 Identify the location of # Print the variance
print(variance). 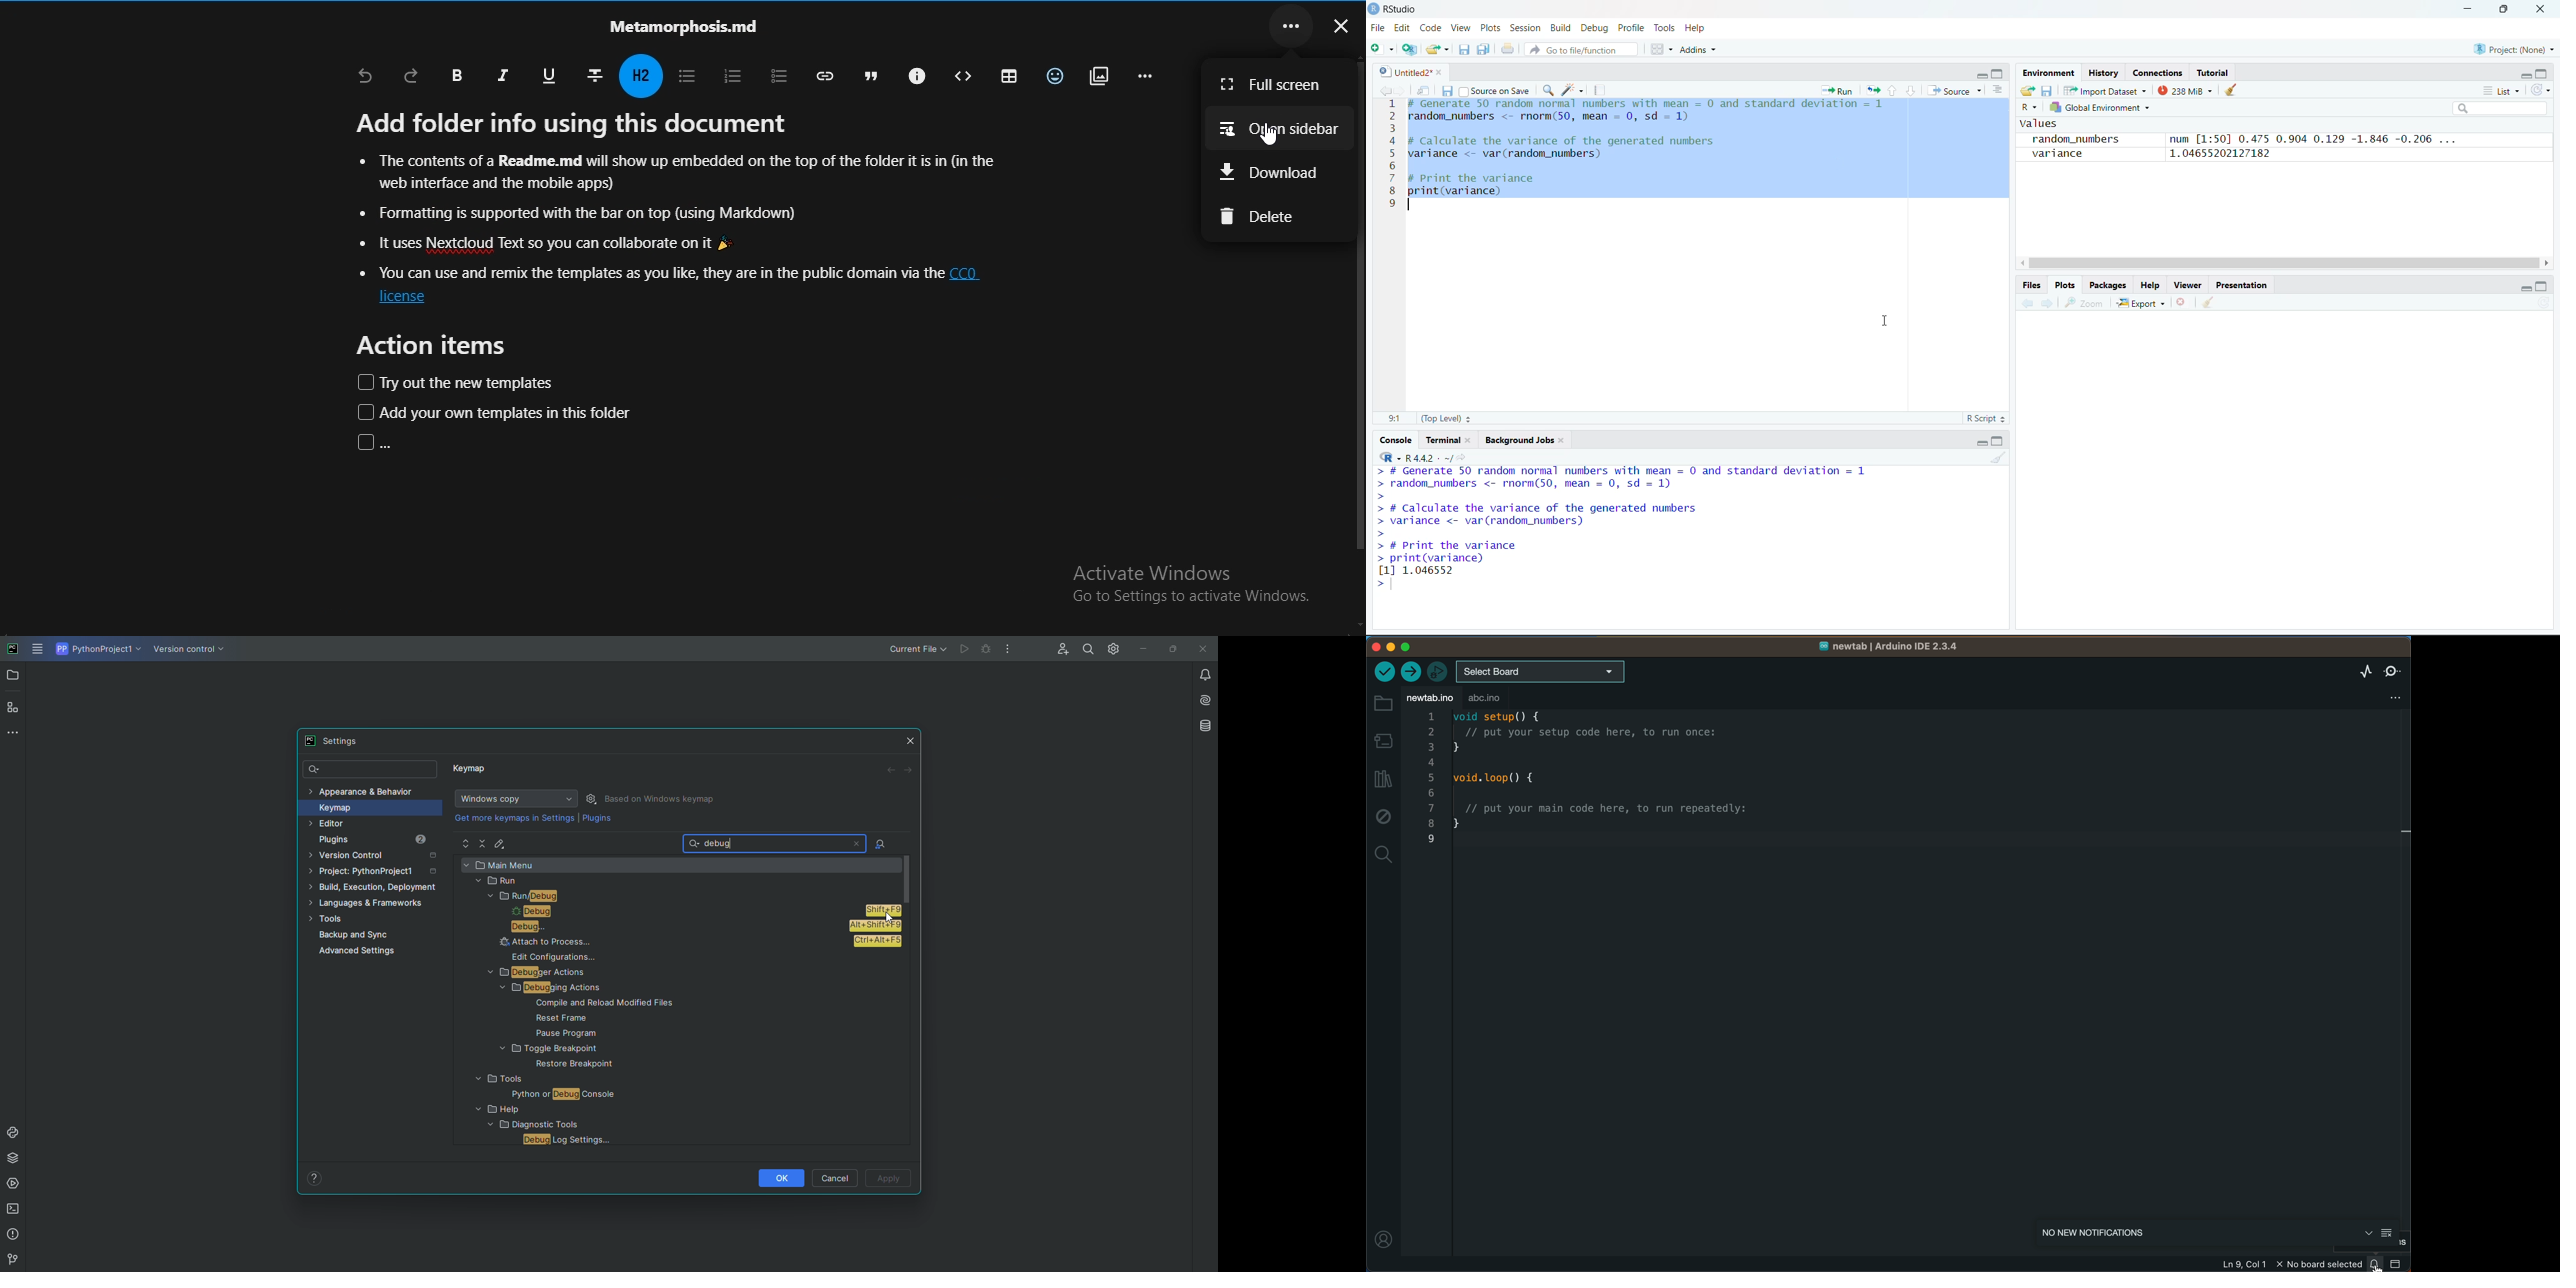
(1472, 185).